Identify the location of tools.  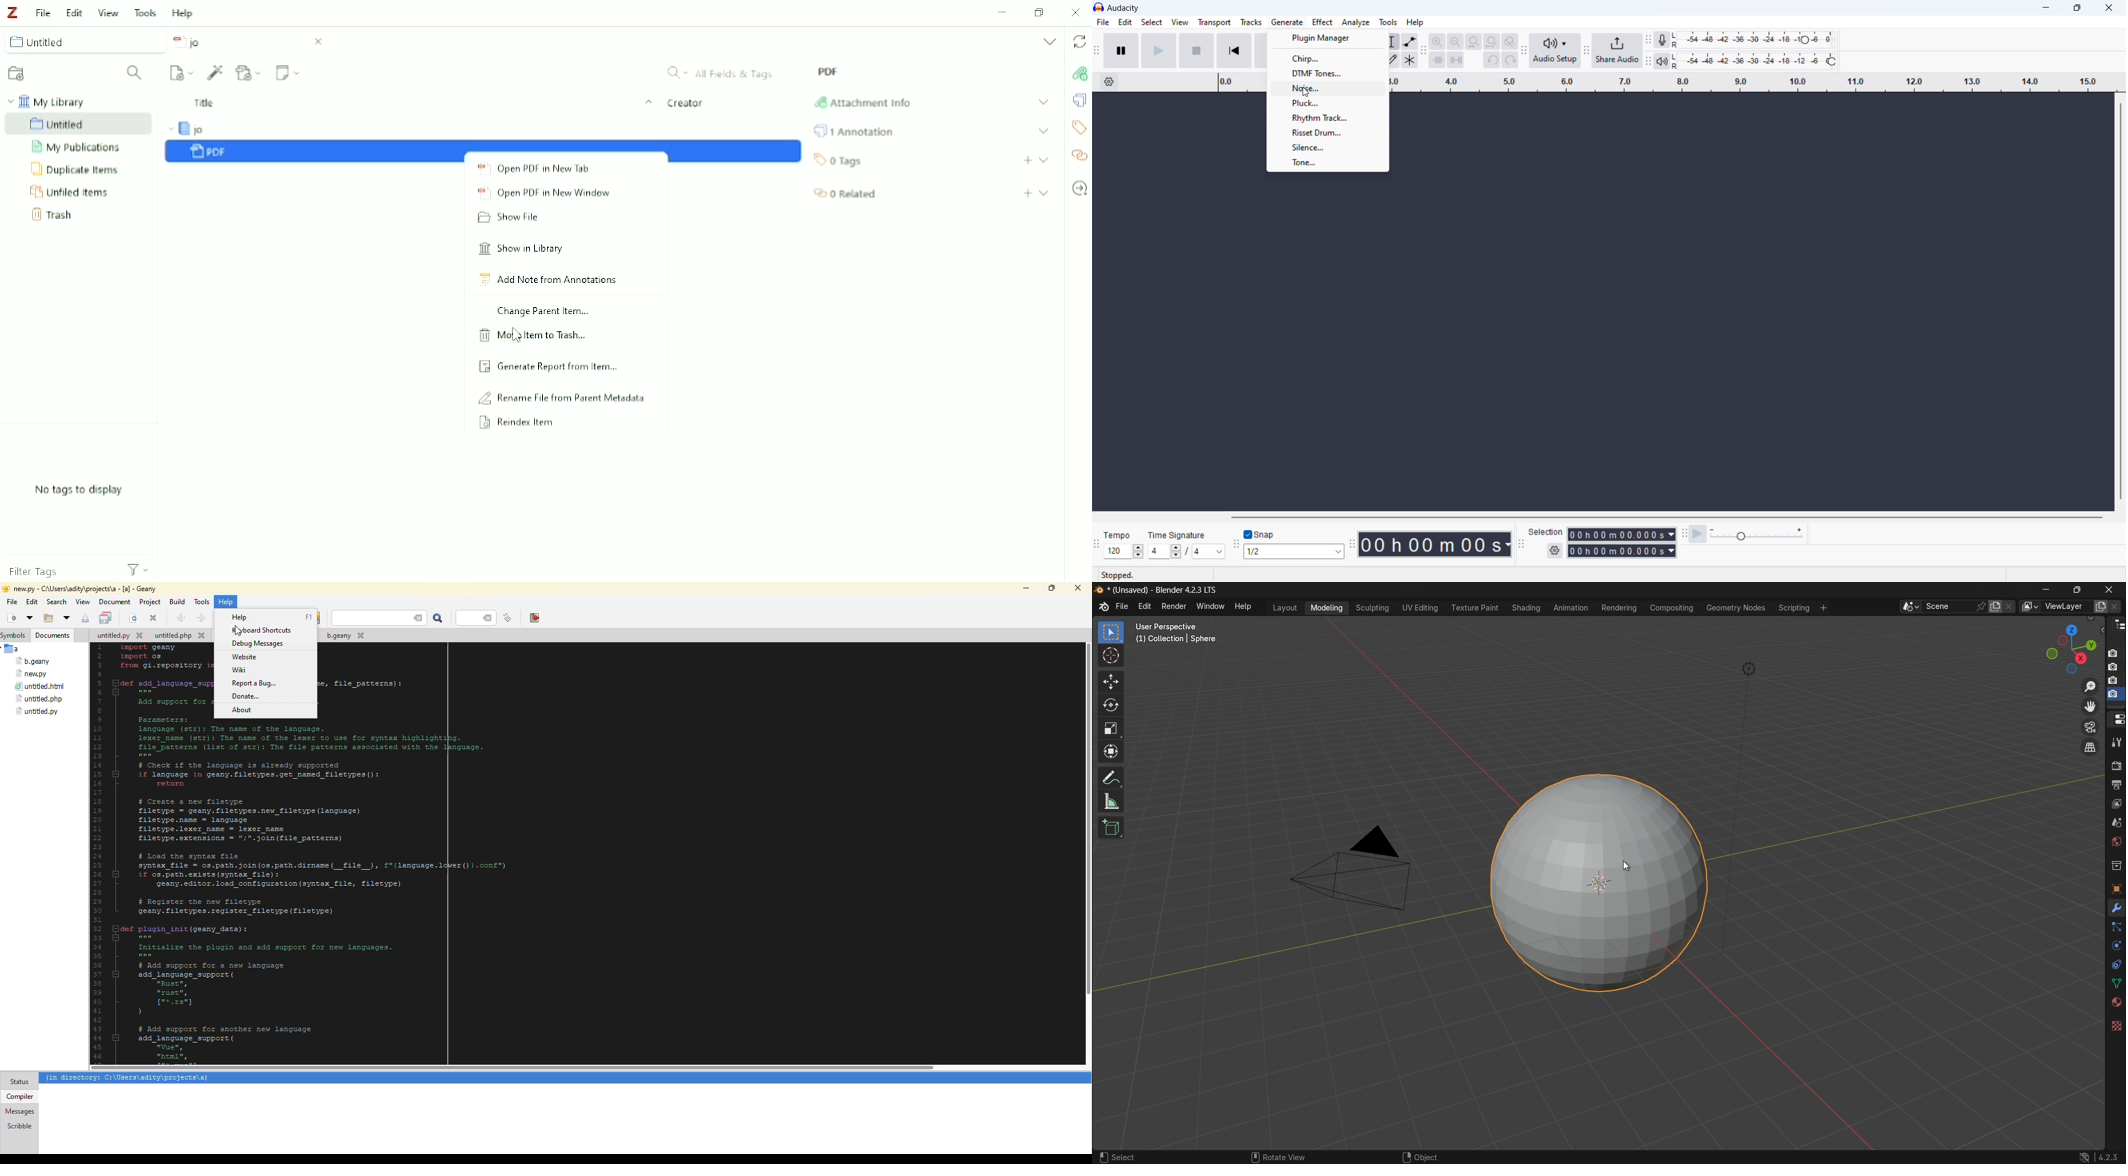
(2117, 745).